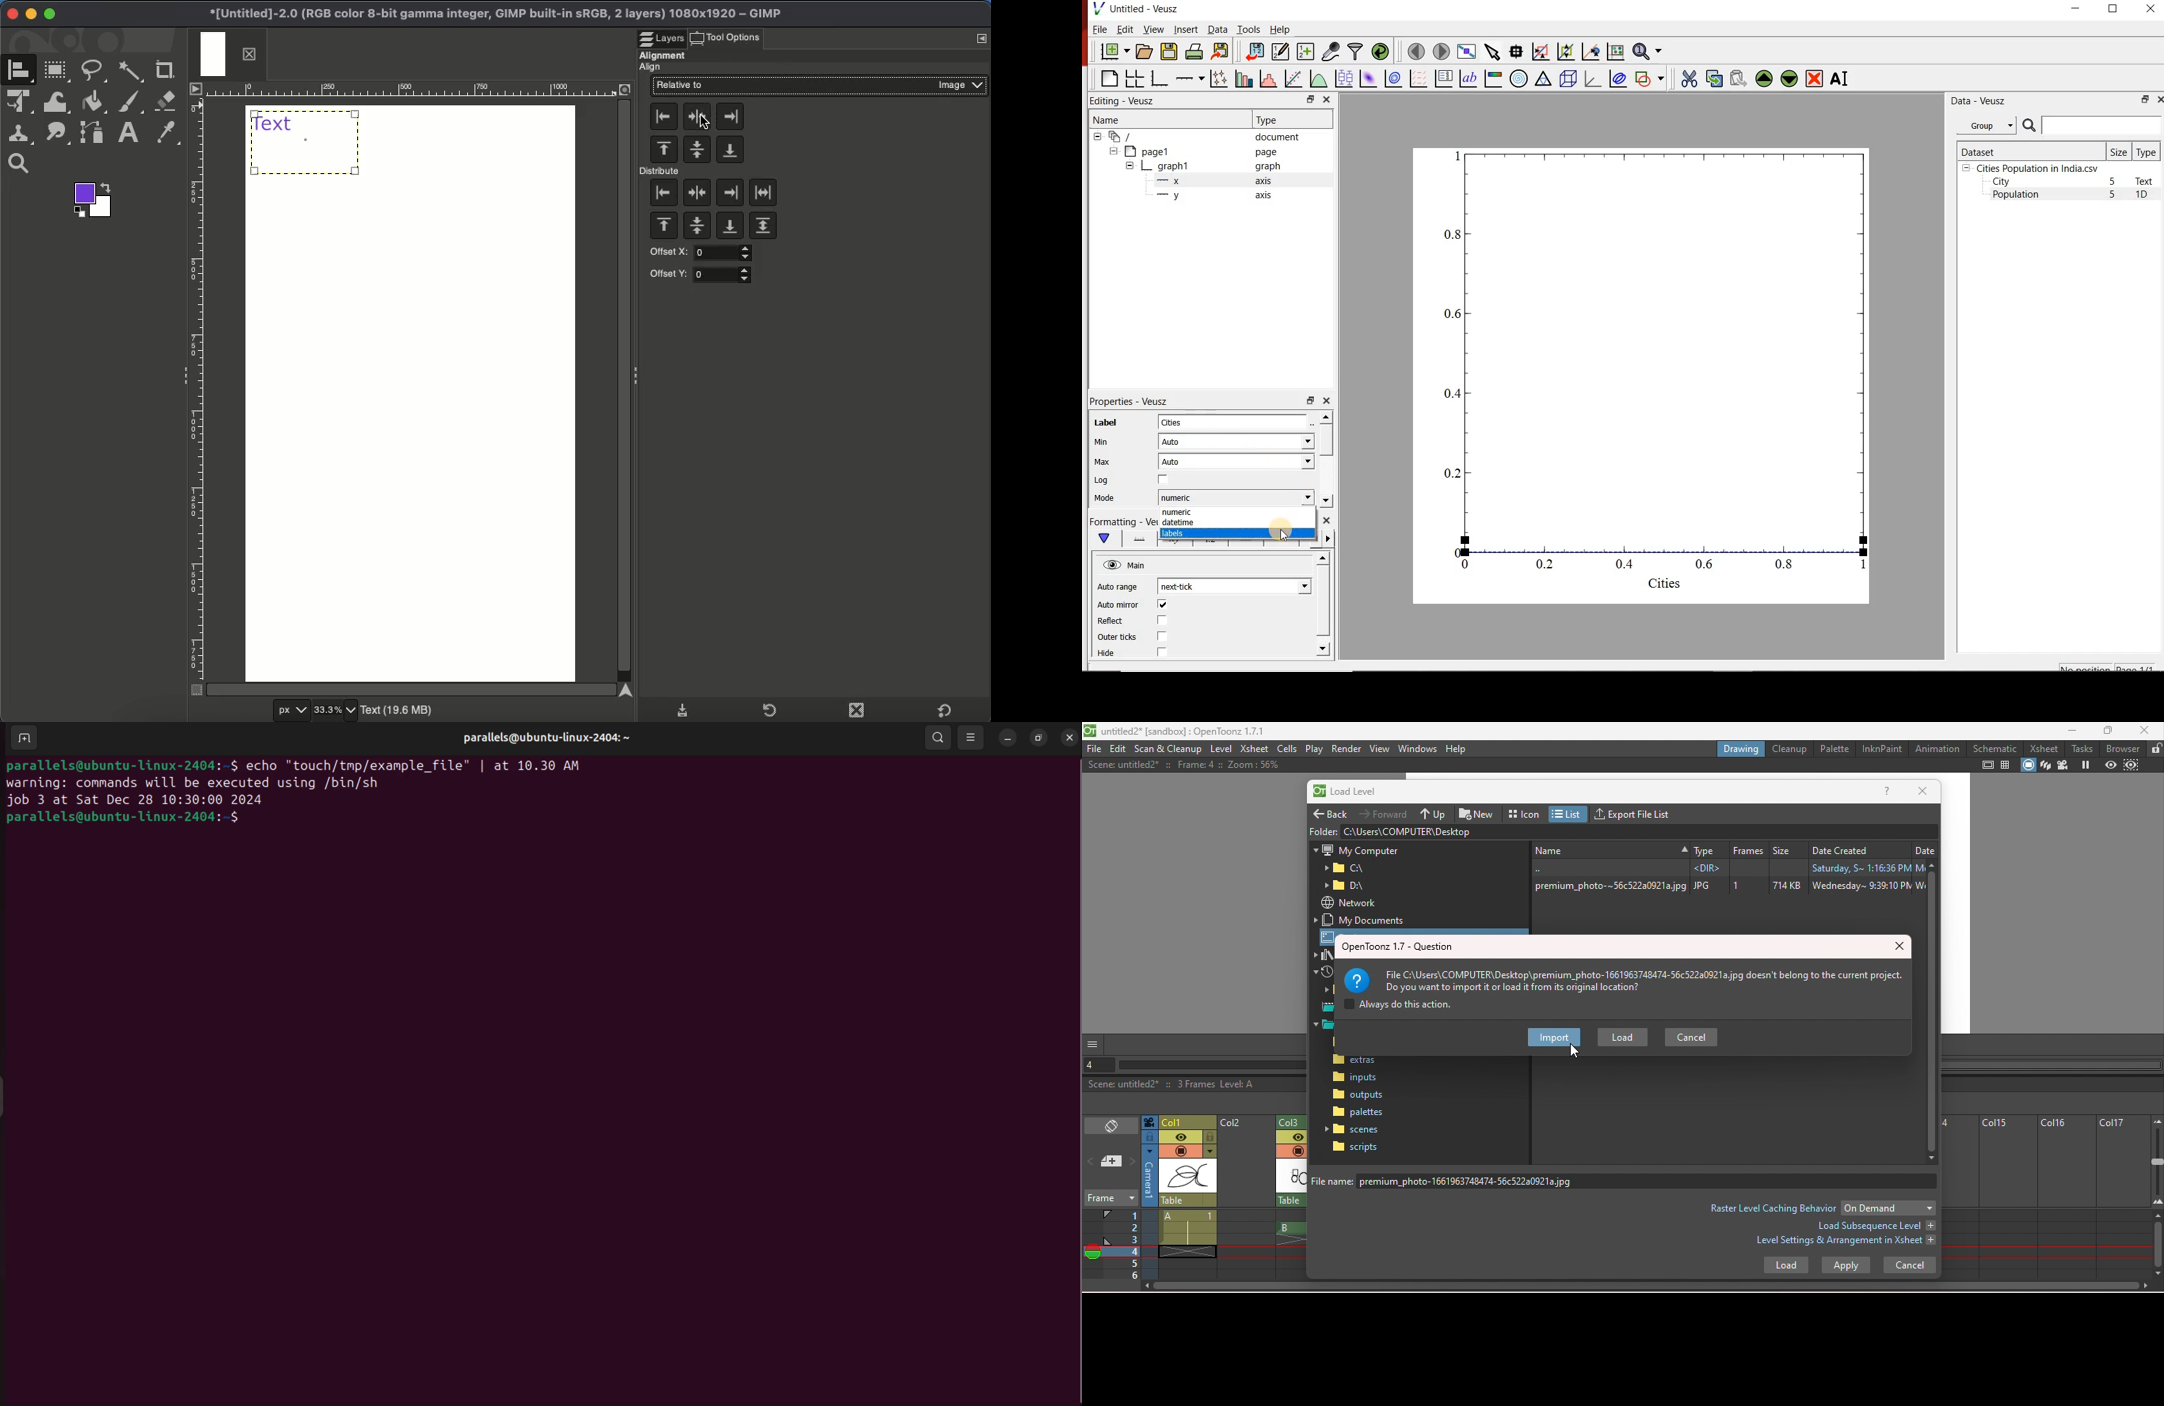  Describe the element at coordinates (1224, 512) in the screenshot. I see `numeric` at that location.